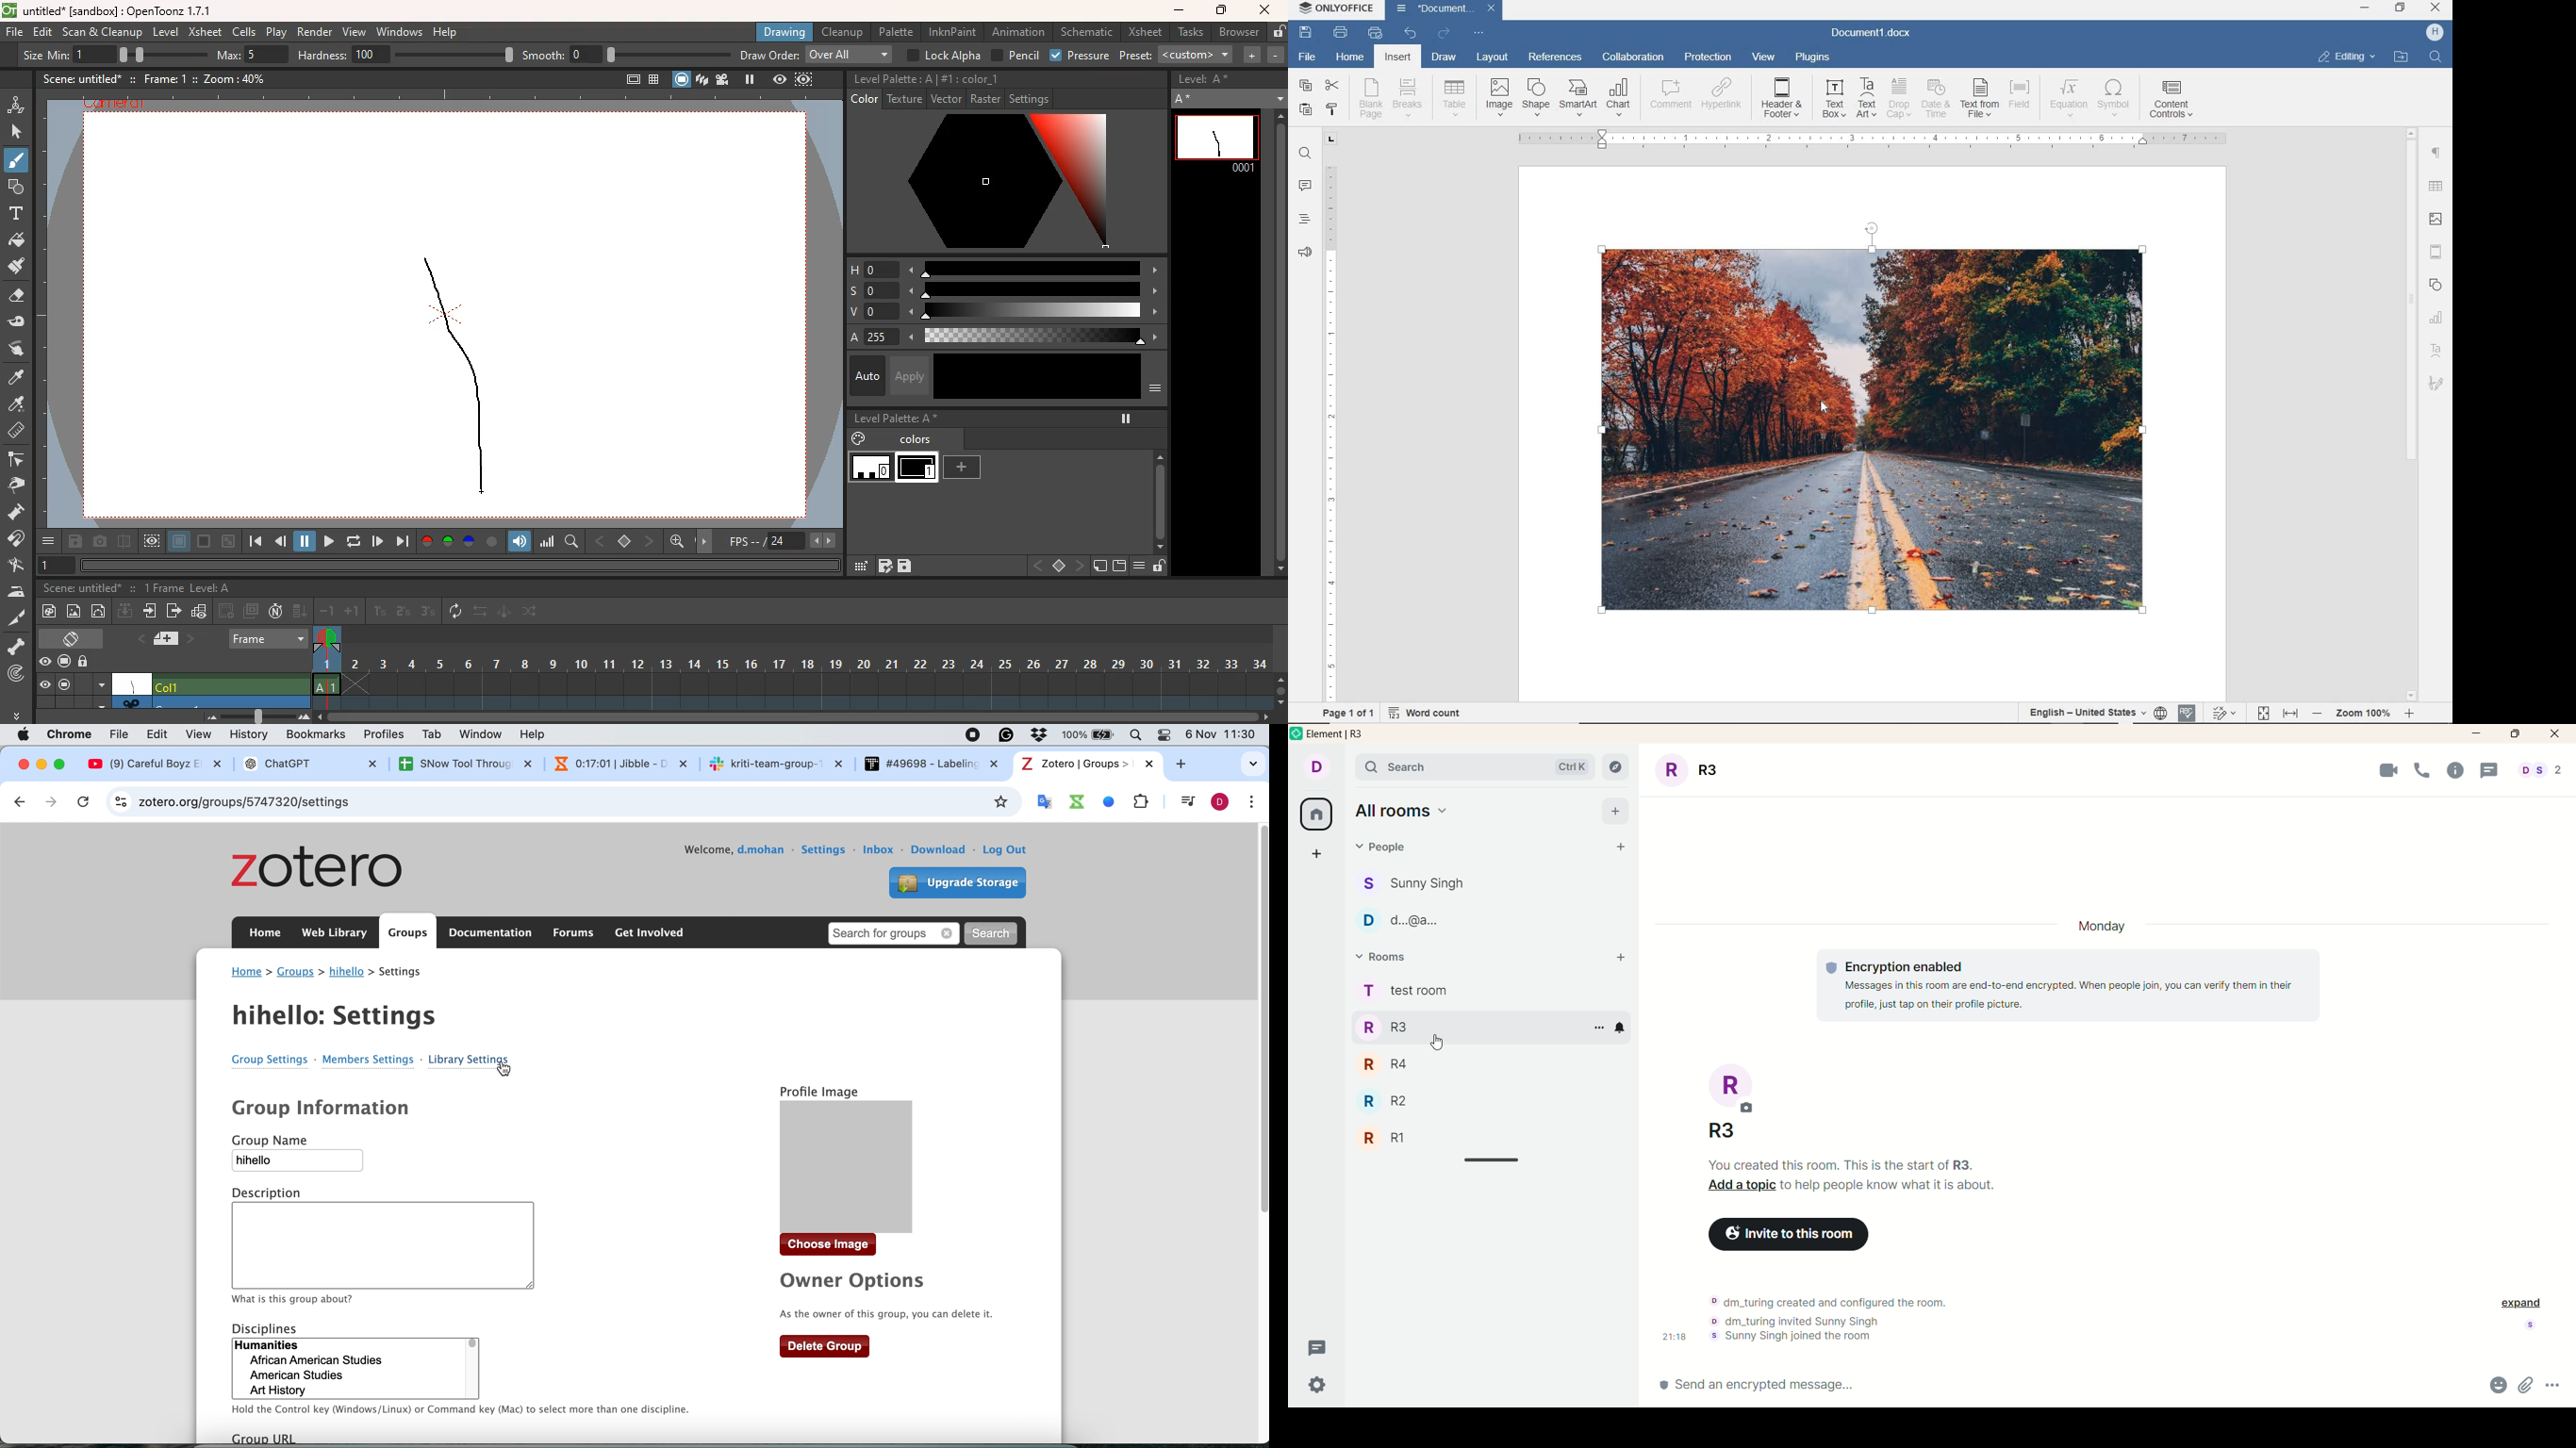  What do you see at coordinates (1832, 100) in the screenshot?
I see `text box` at bounding box center [1832, 100].